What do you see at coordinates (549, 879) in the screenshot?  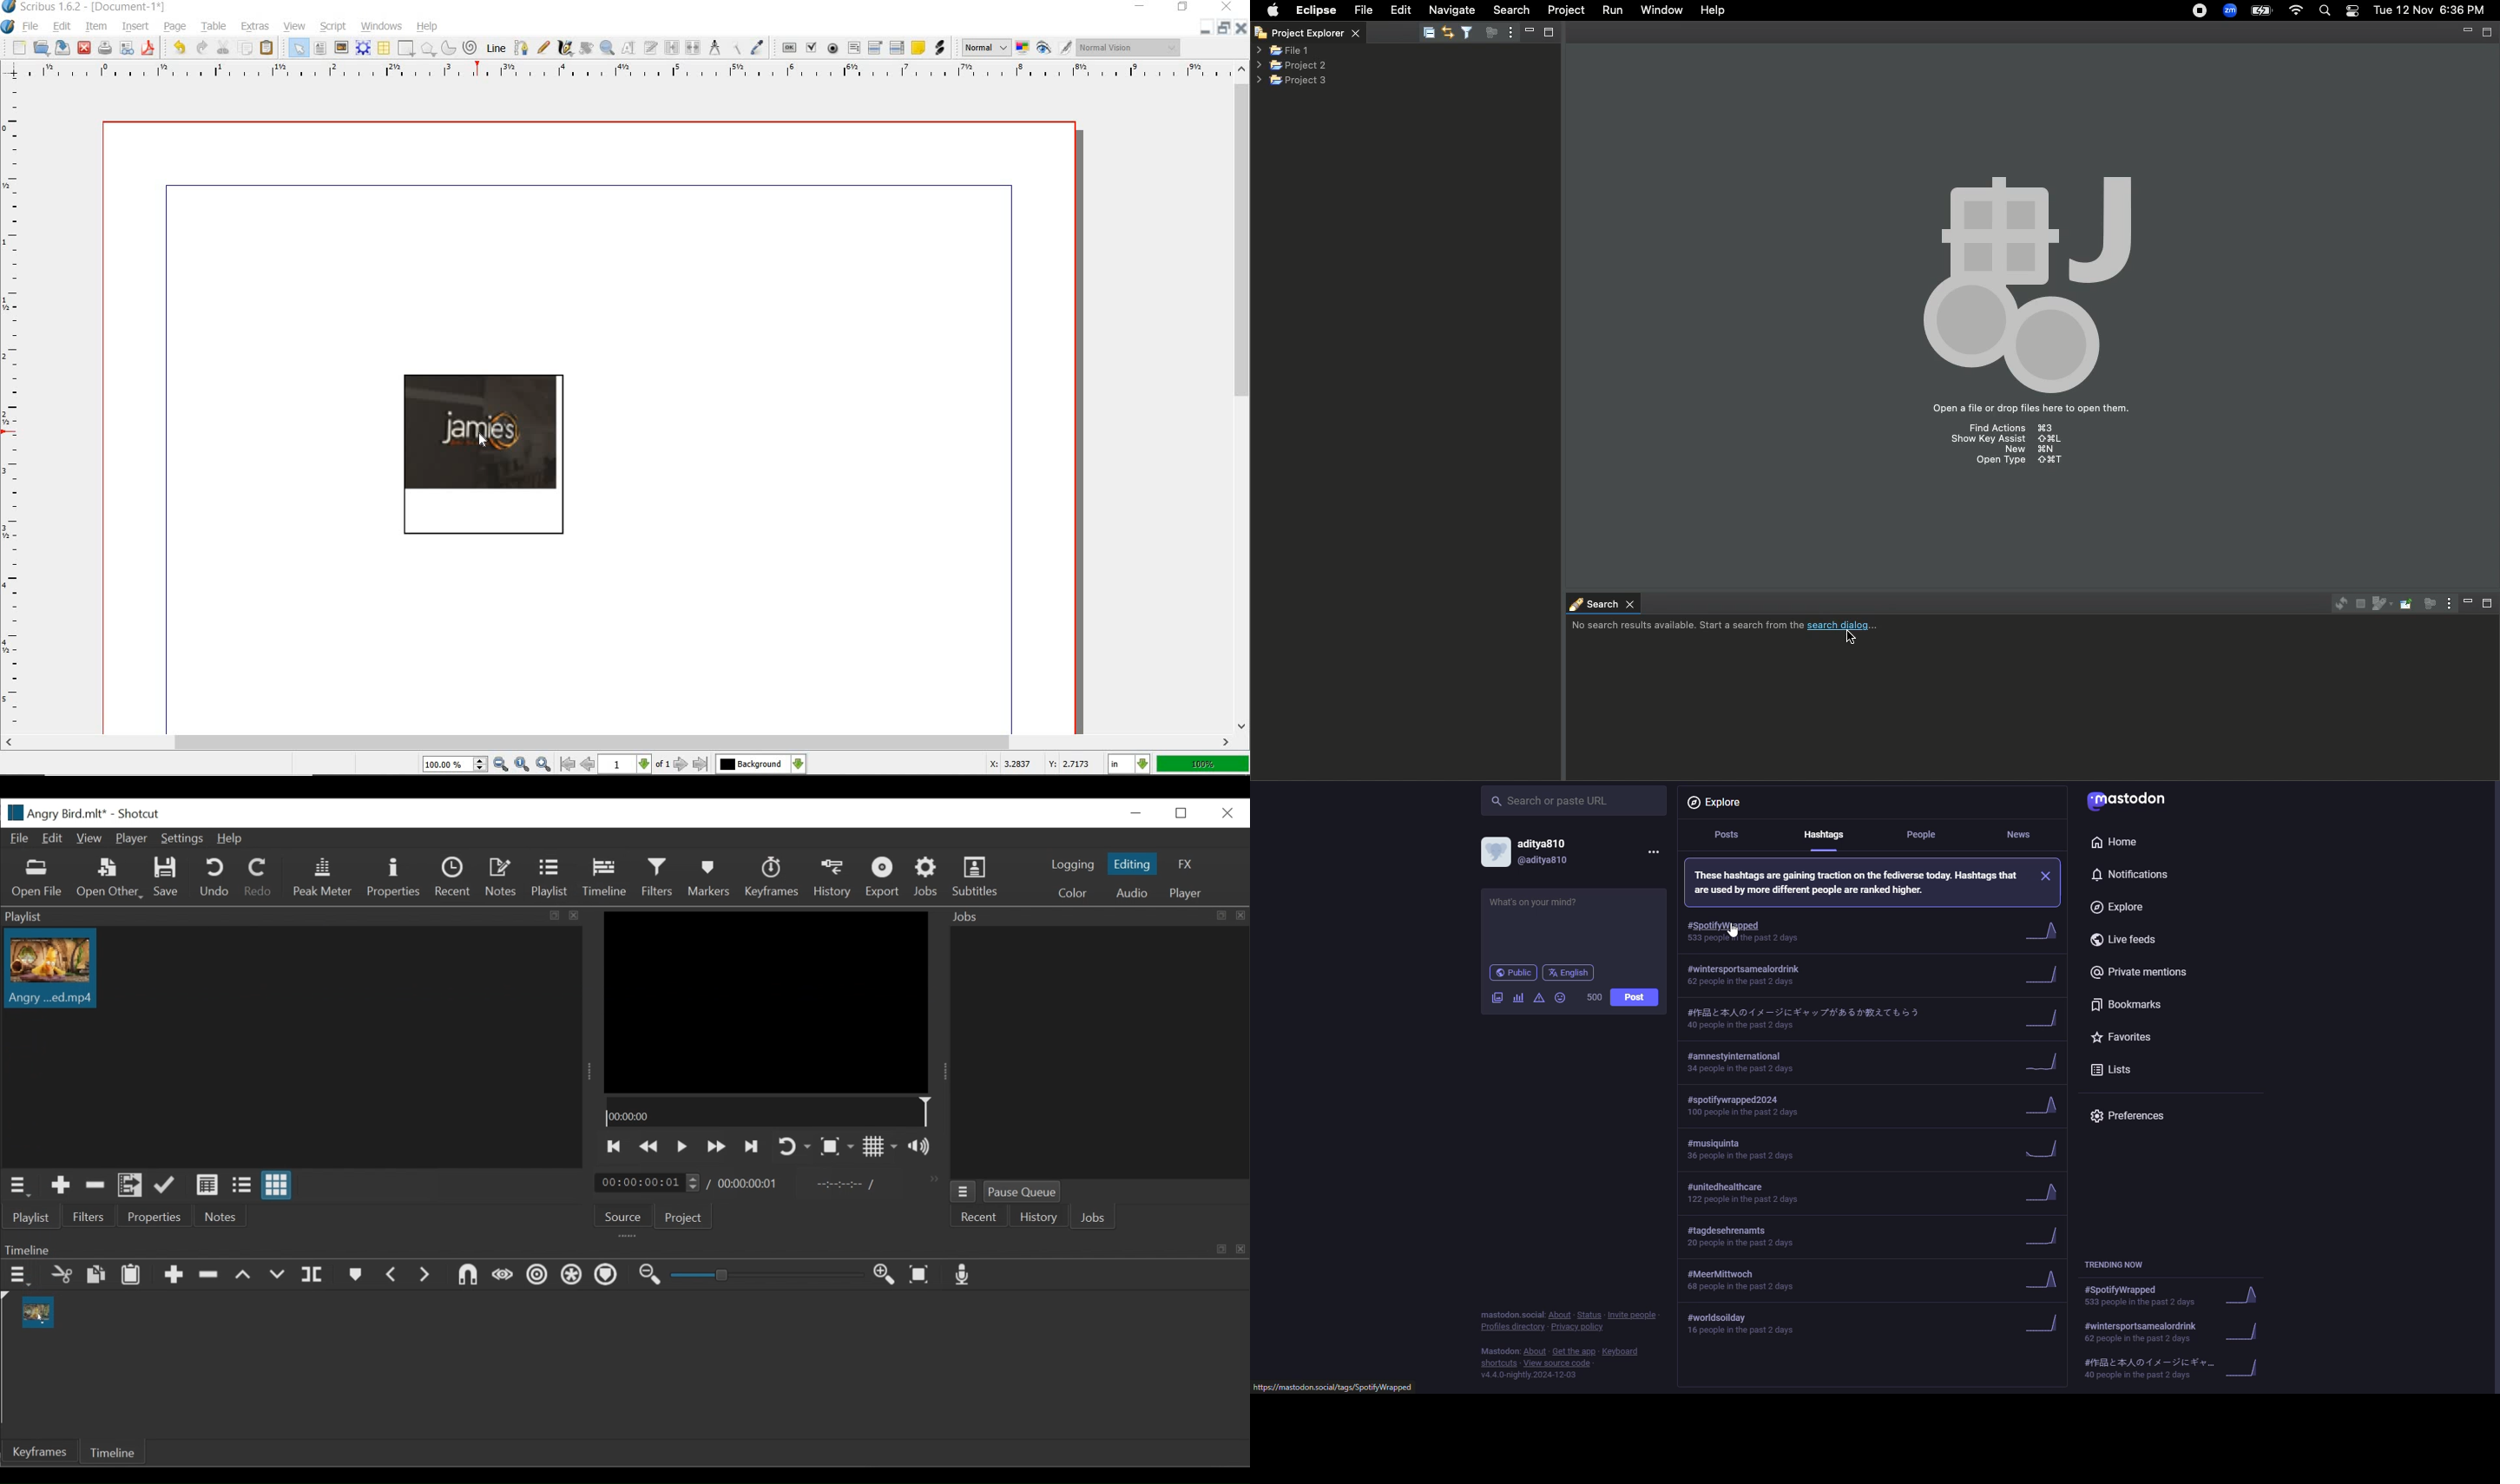 I see `Playlist` at bounding box center [549, 879].